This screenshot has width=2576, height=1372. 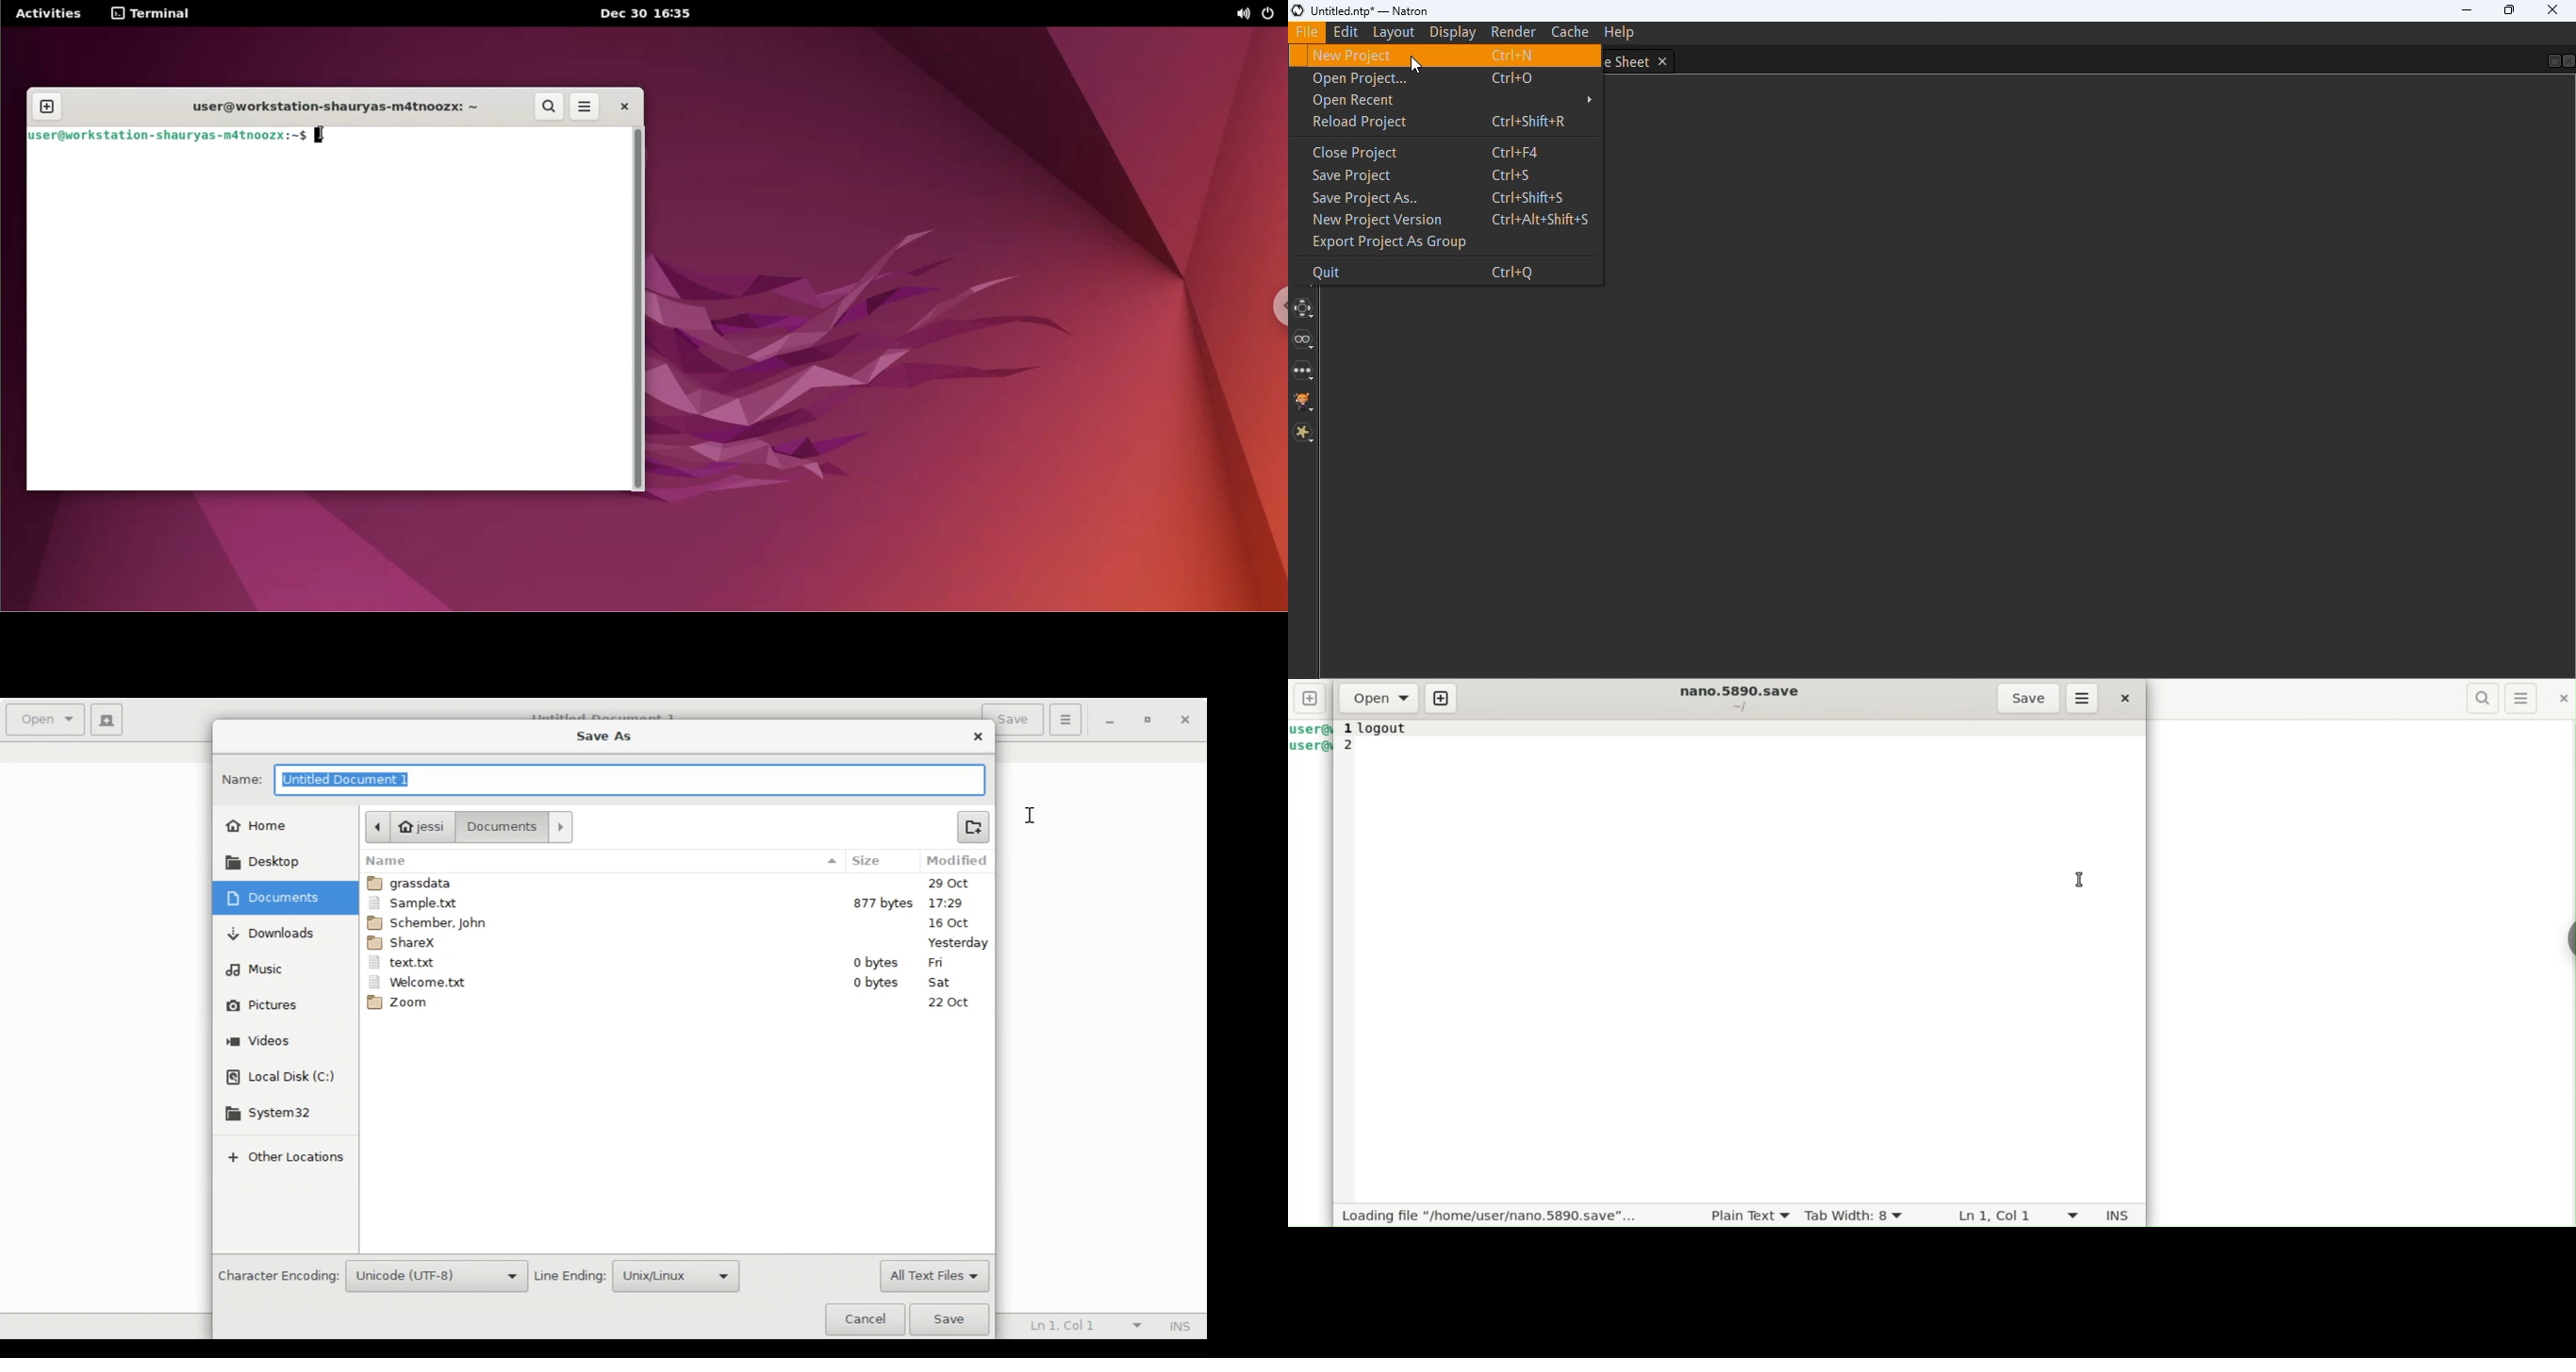 I want to click on Close, so click(x=2125, y=701).